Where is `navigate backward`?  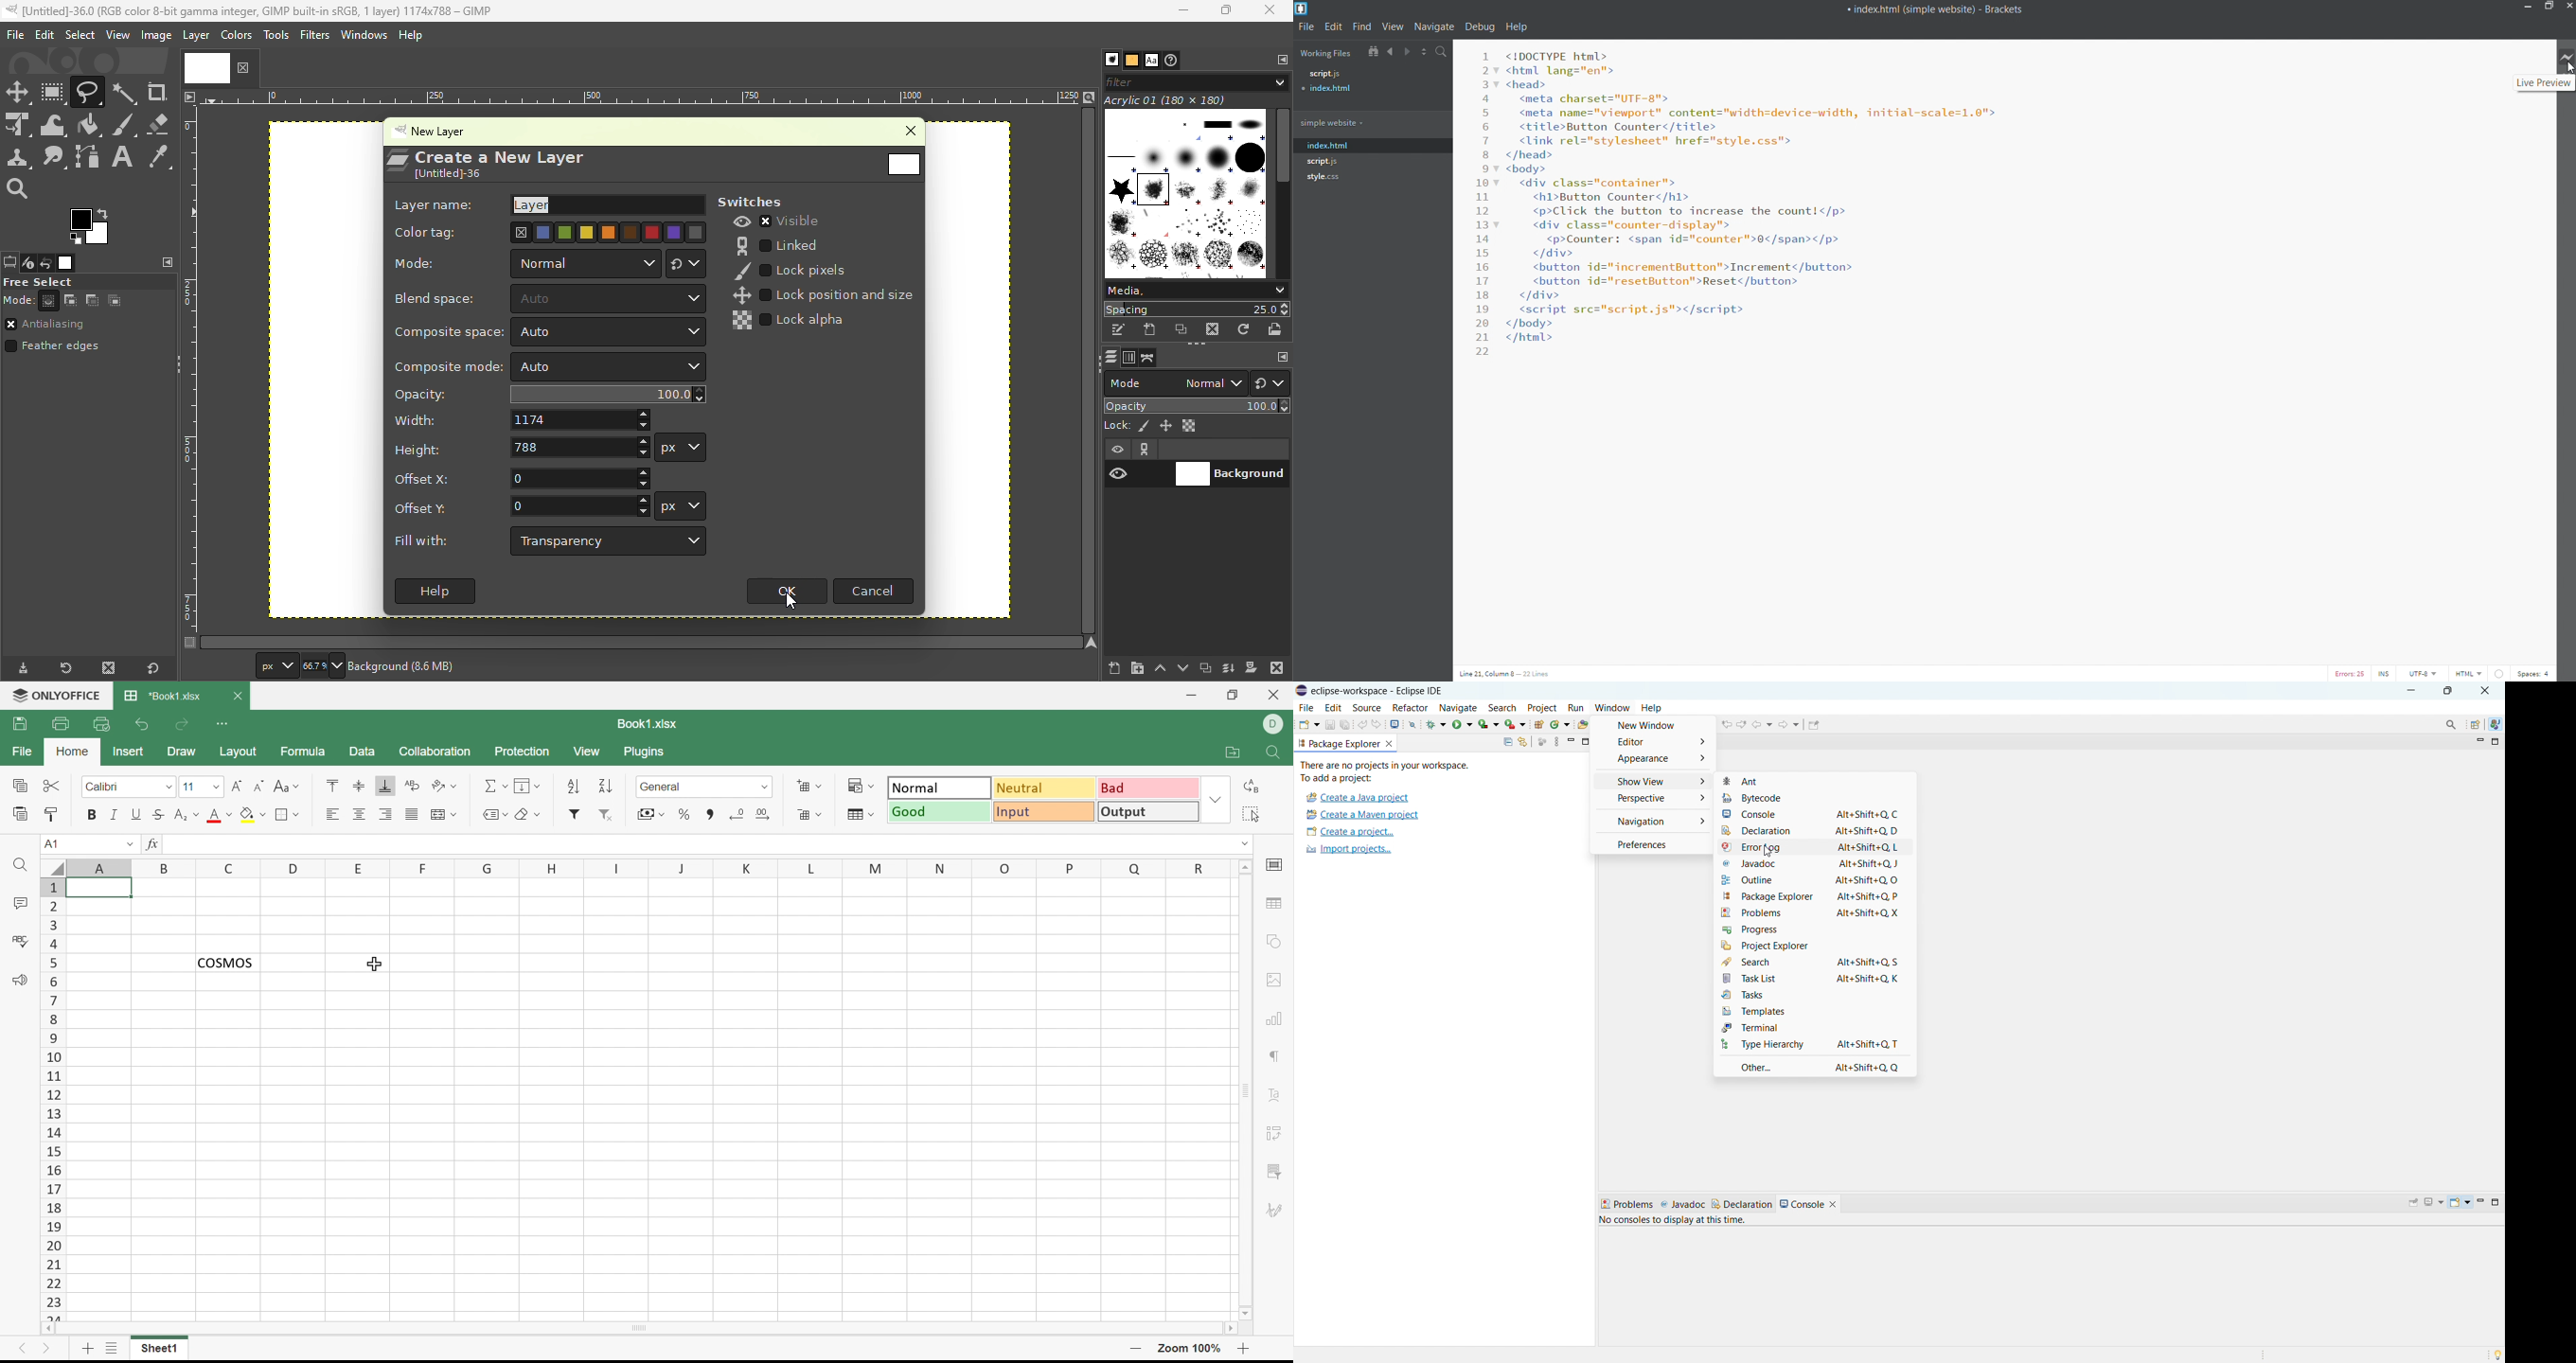
navigate backward is located at coordinates (1391, 53).